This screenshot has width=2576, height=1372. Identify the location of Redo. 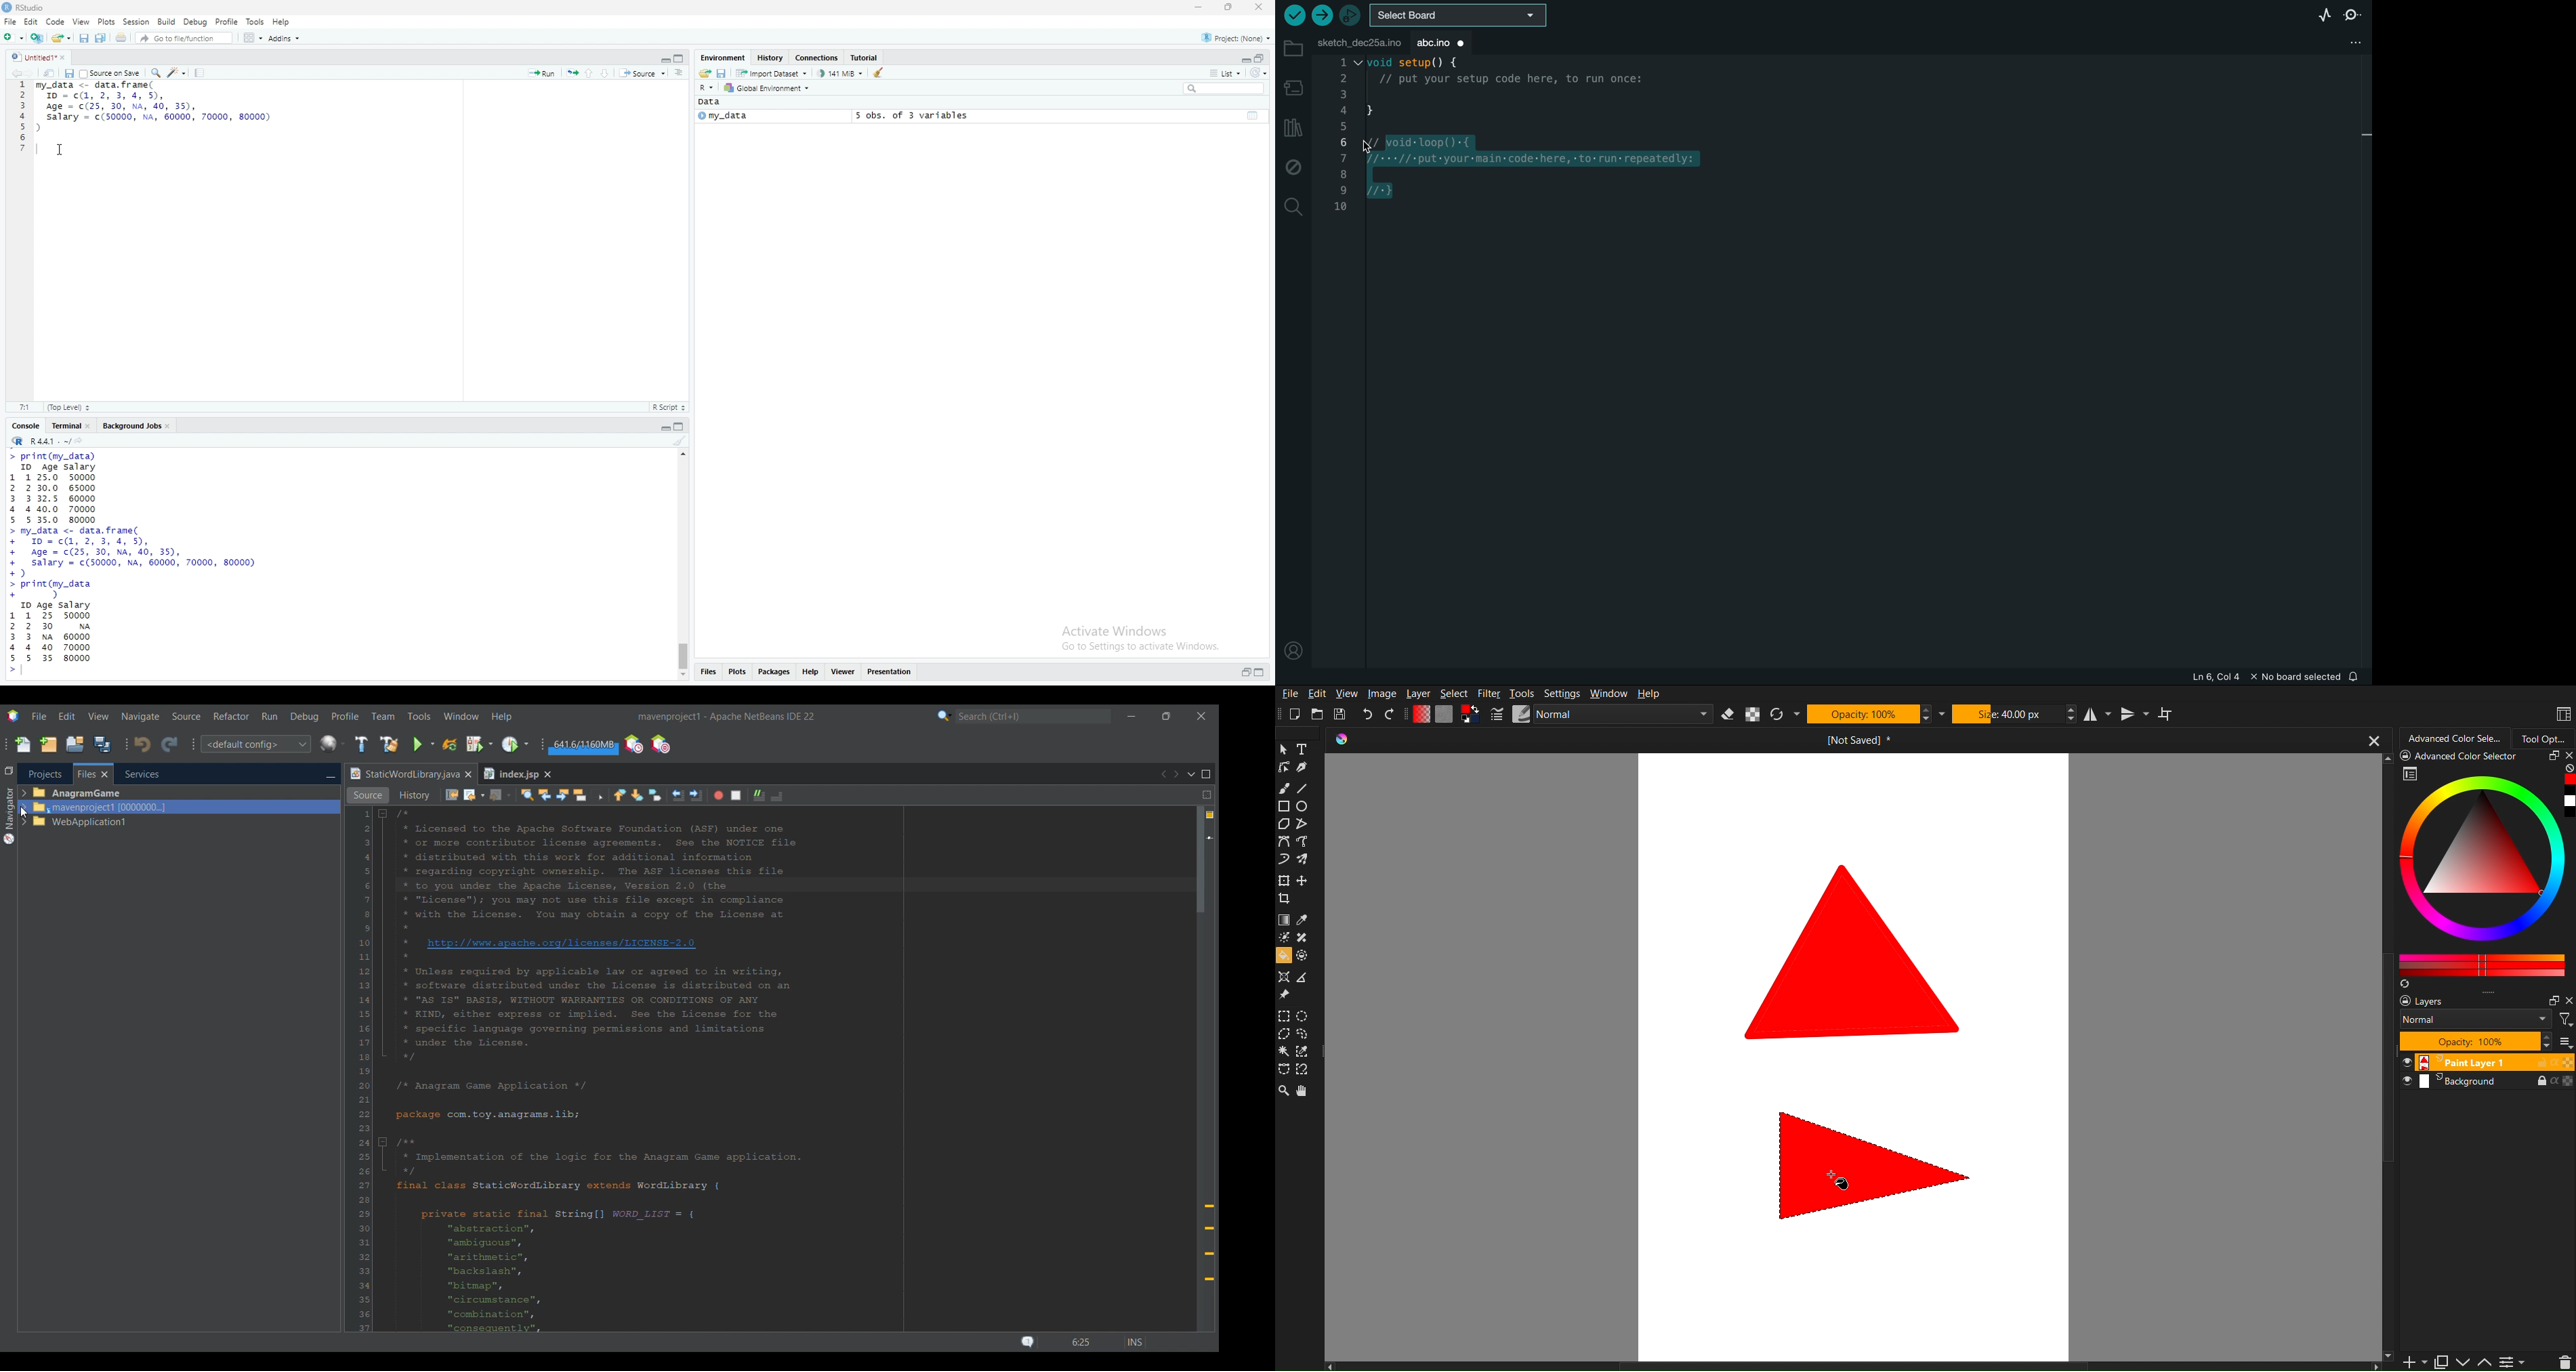
(1394, 714).